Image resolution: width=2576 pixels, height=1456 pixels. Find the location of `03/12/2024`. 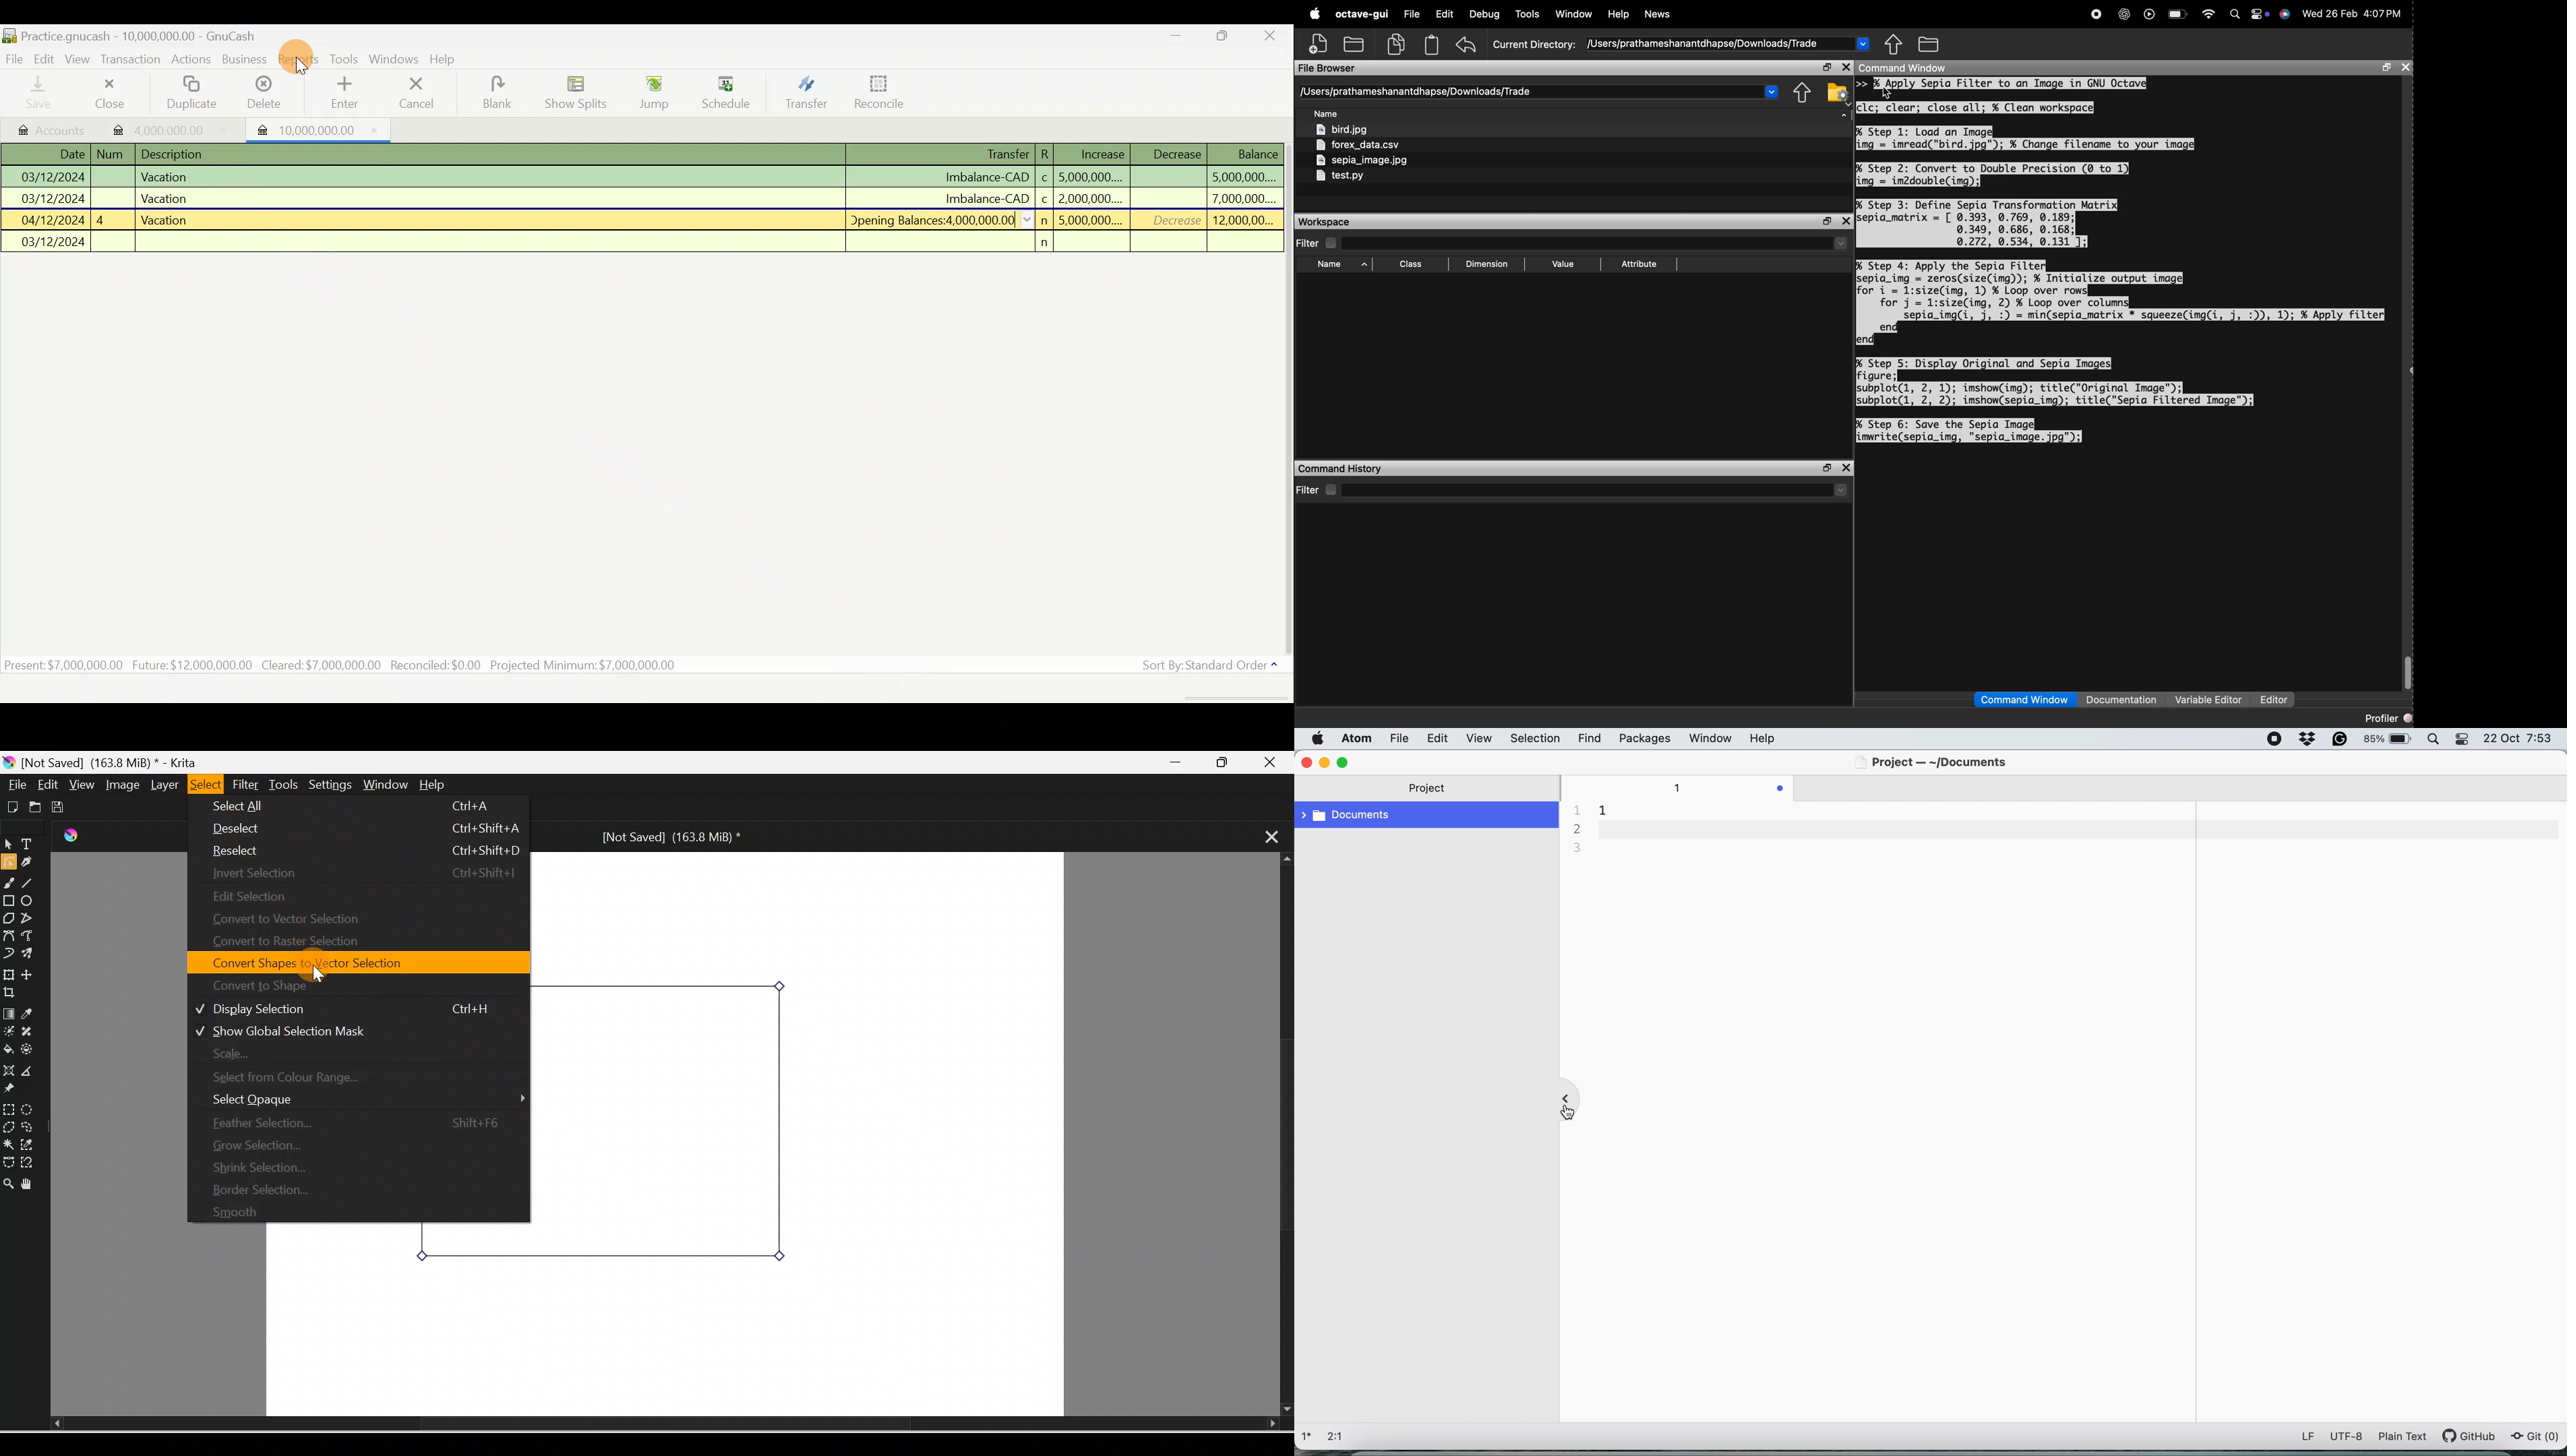

03/12/2024 is located at coordinates (54, 243).